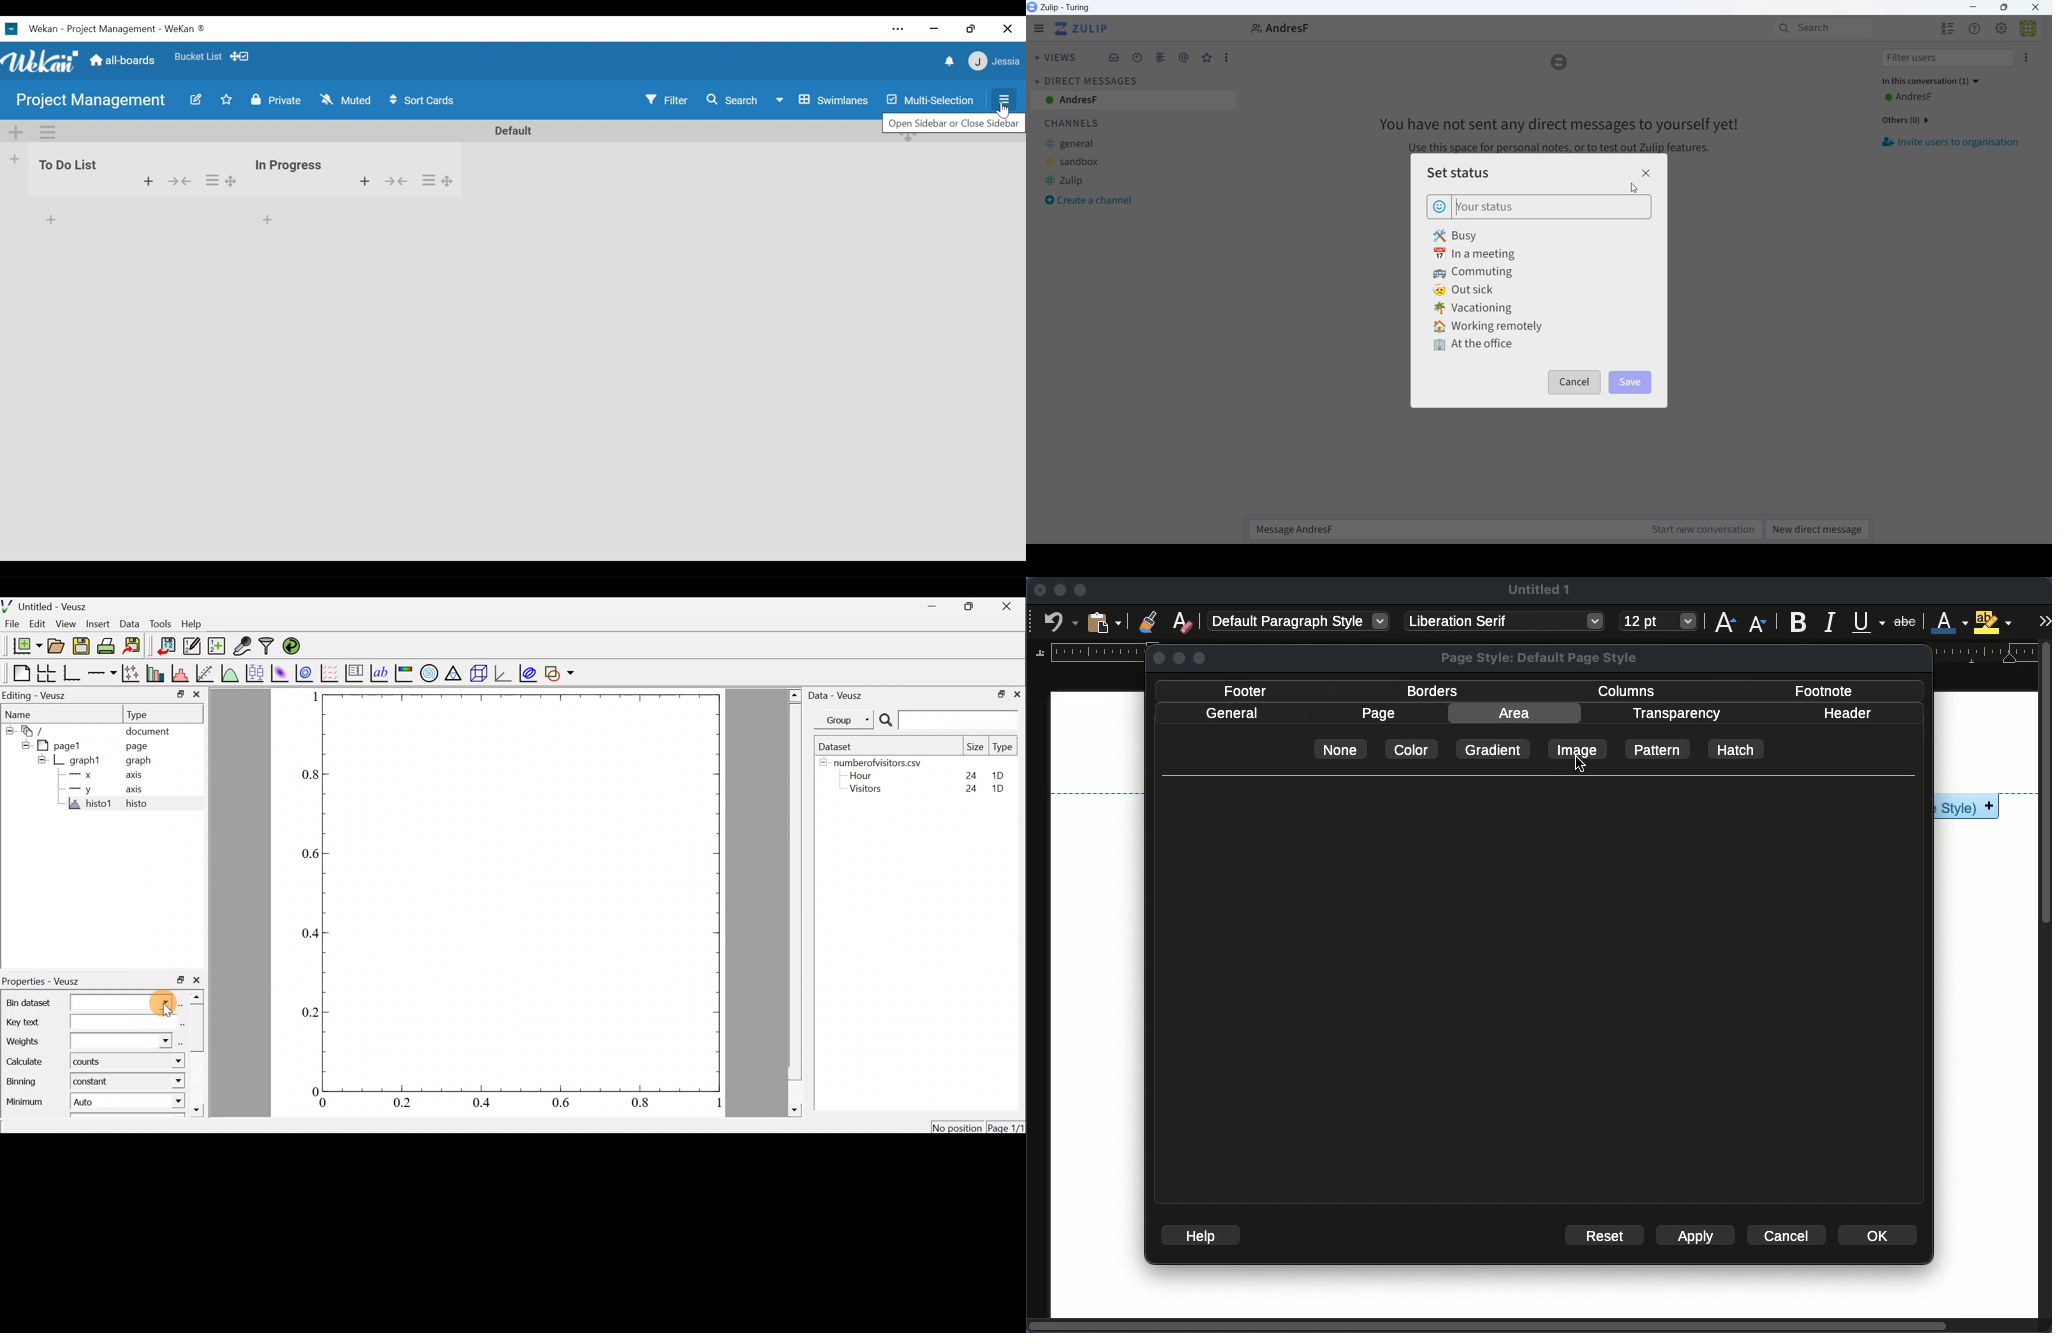 The height and width of the screenshot is (1344, 2072). I want to click on maximize, so click(1081, 590).